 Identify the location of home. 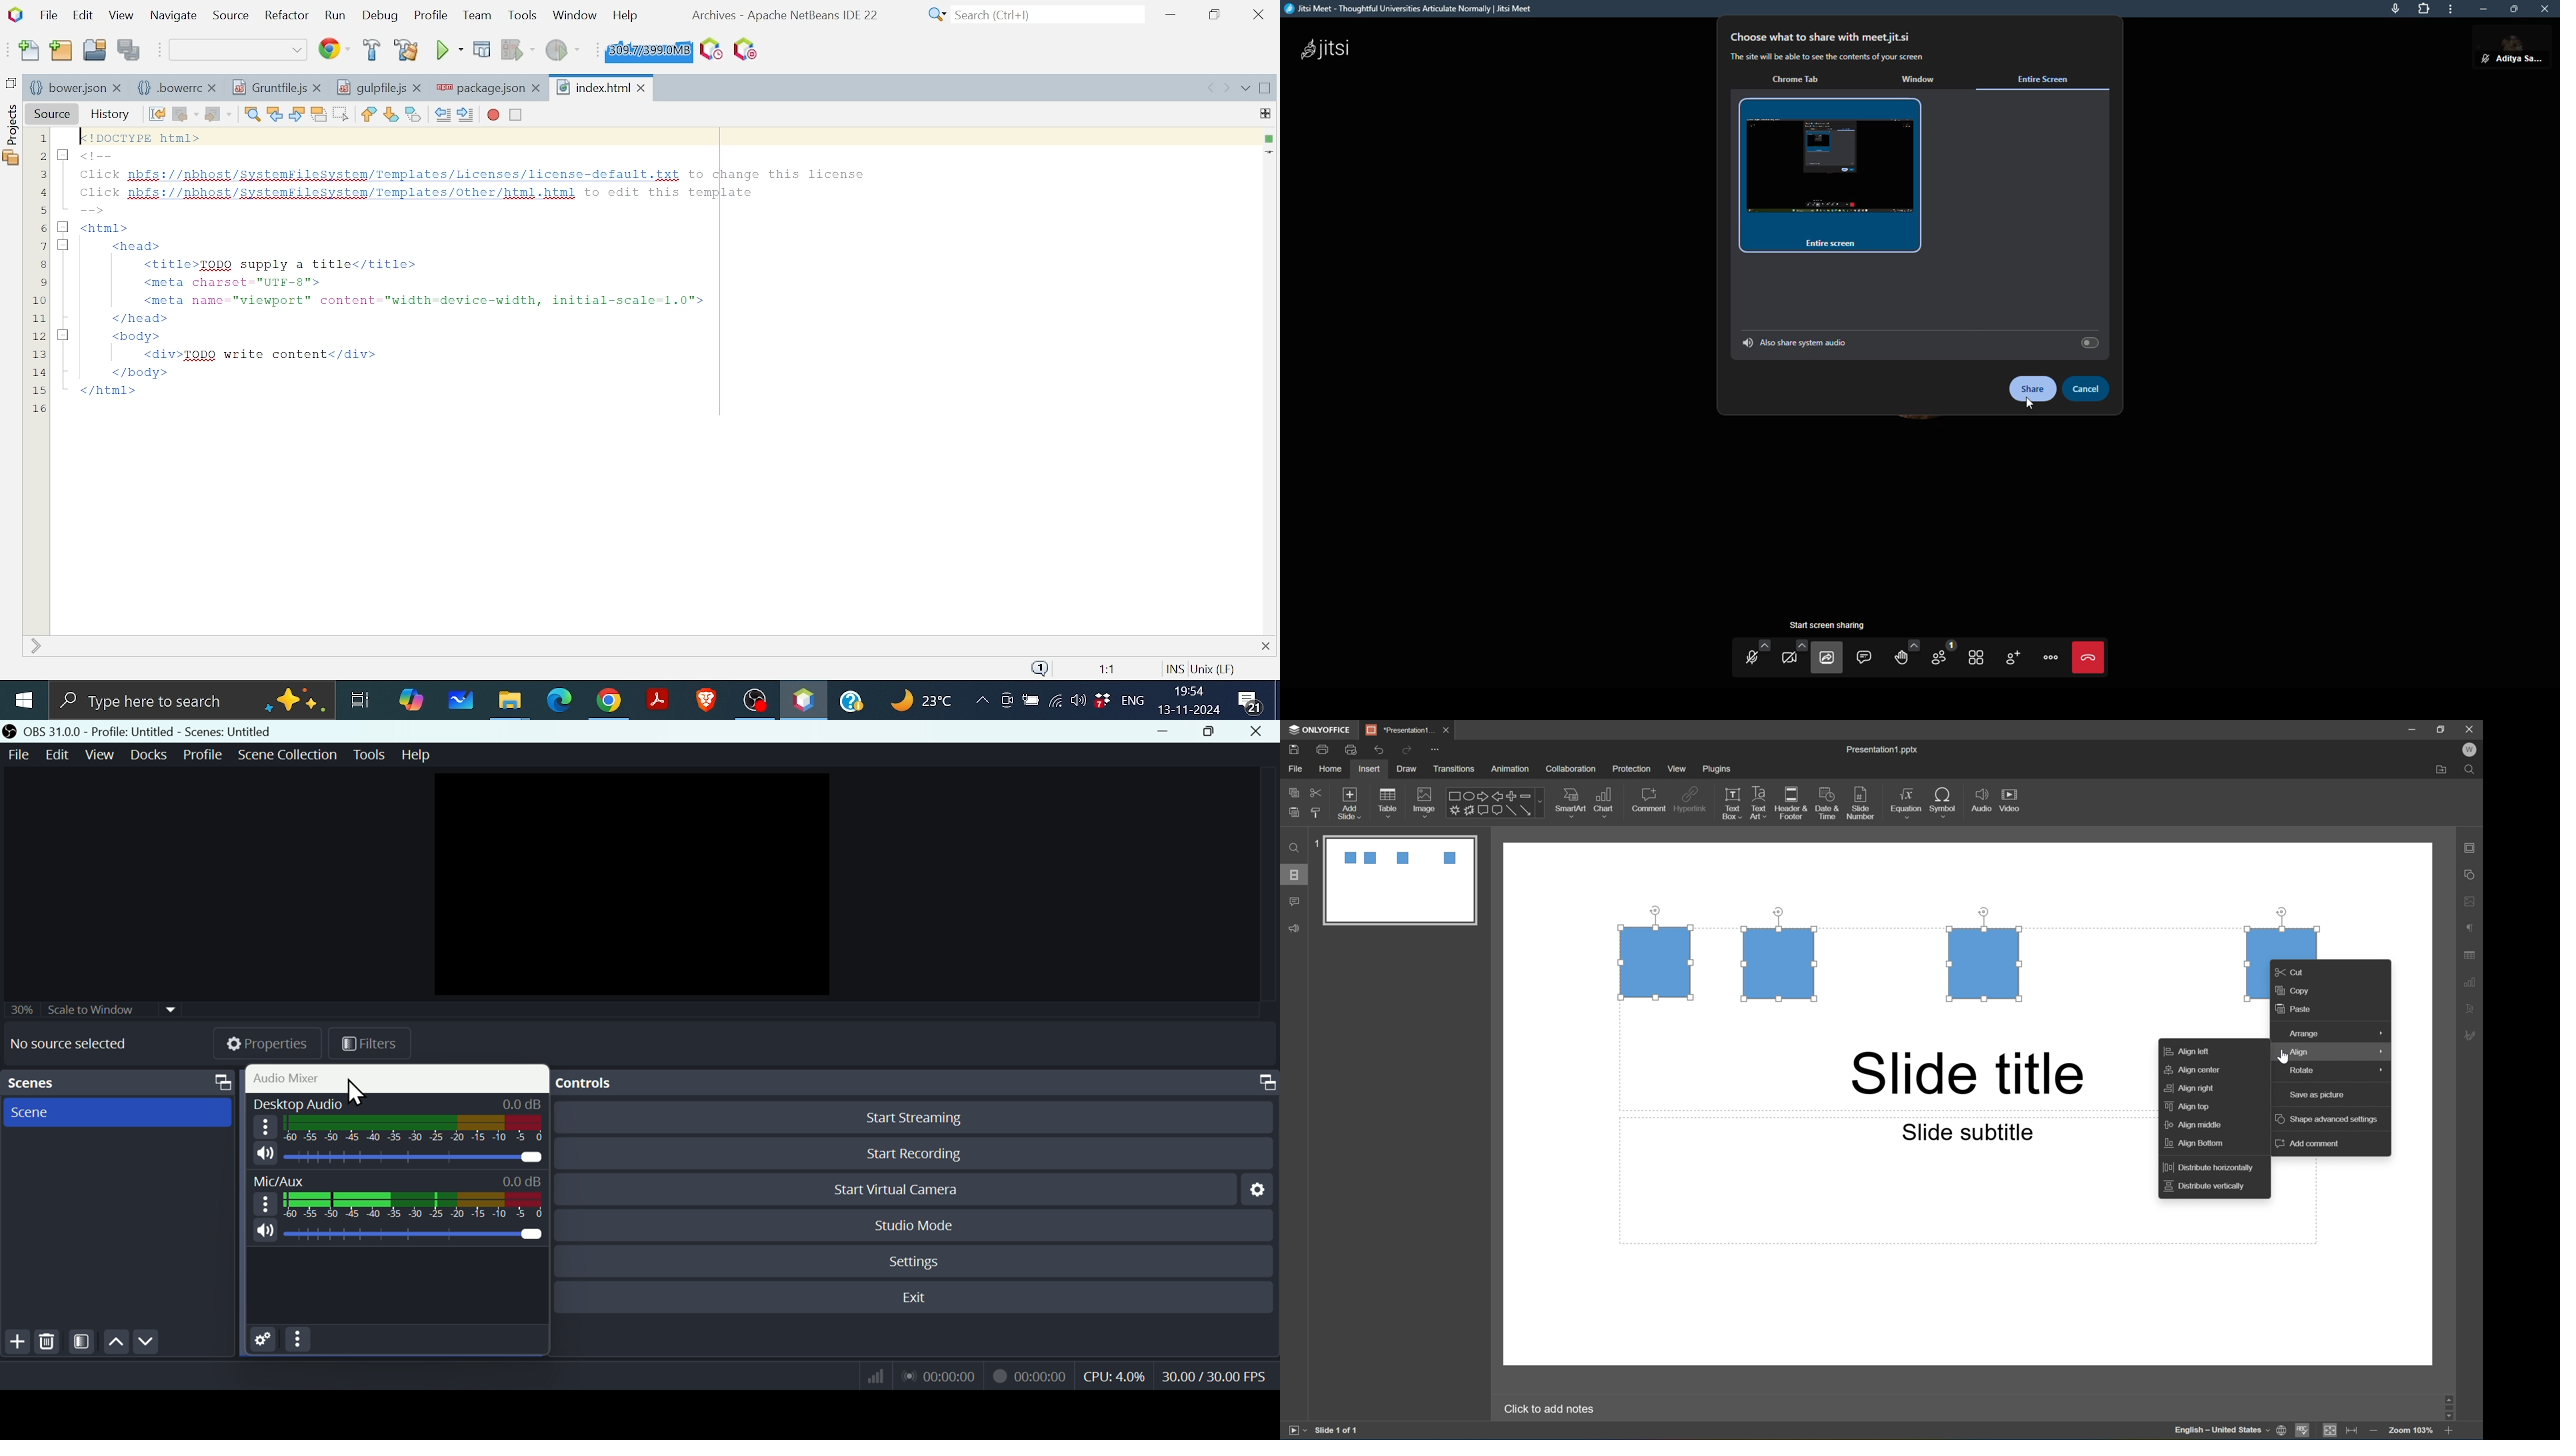
(1330, 769).